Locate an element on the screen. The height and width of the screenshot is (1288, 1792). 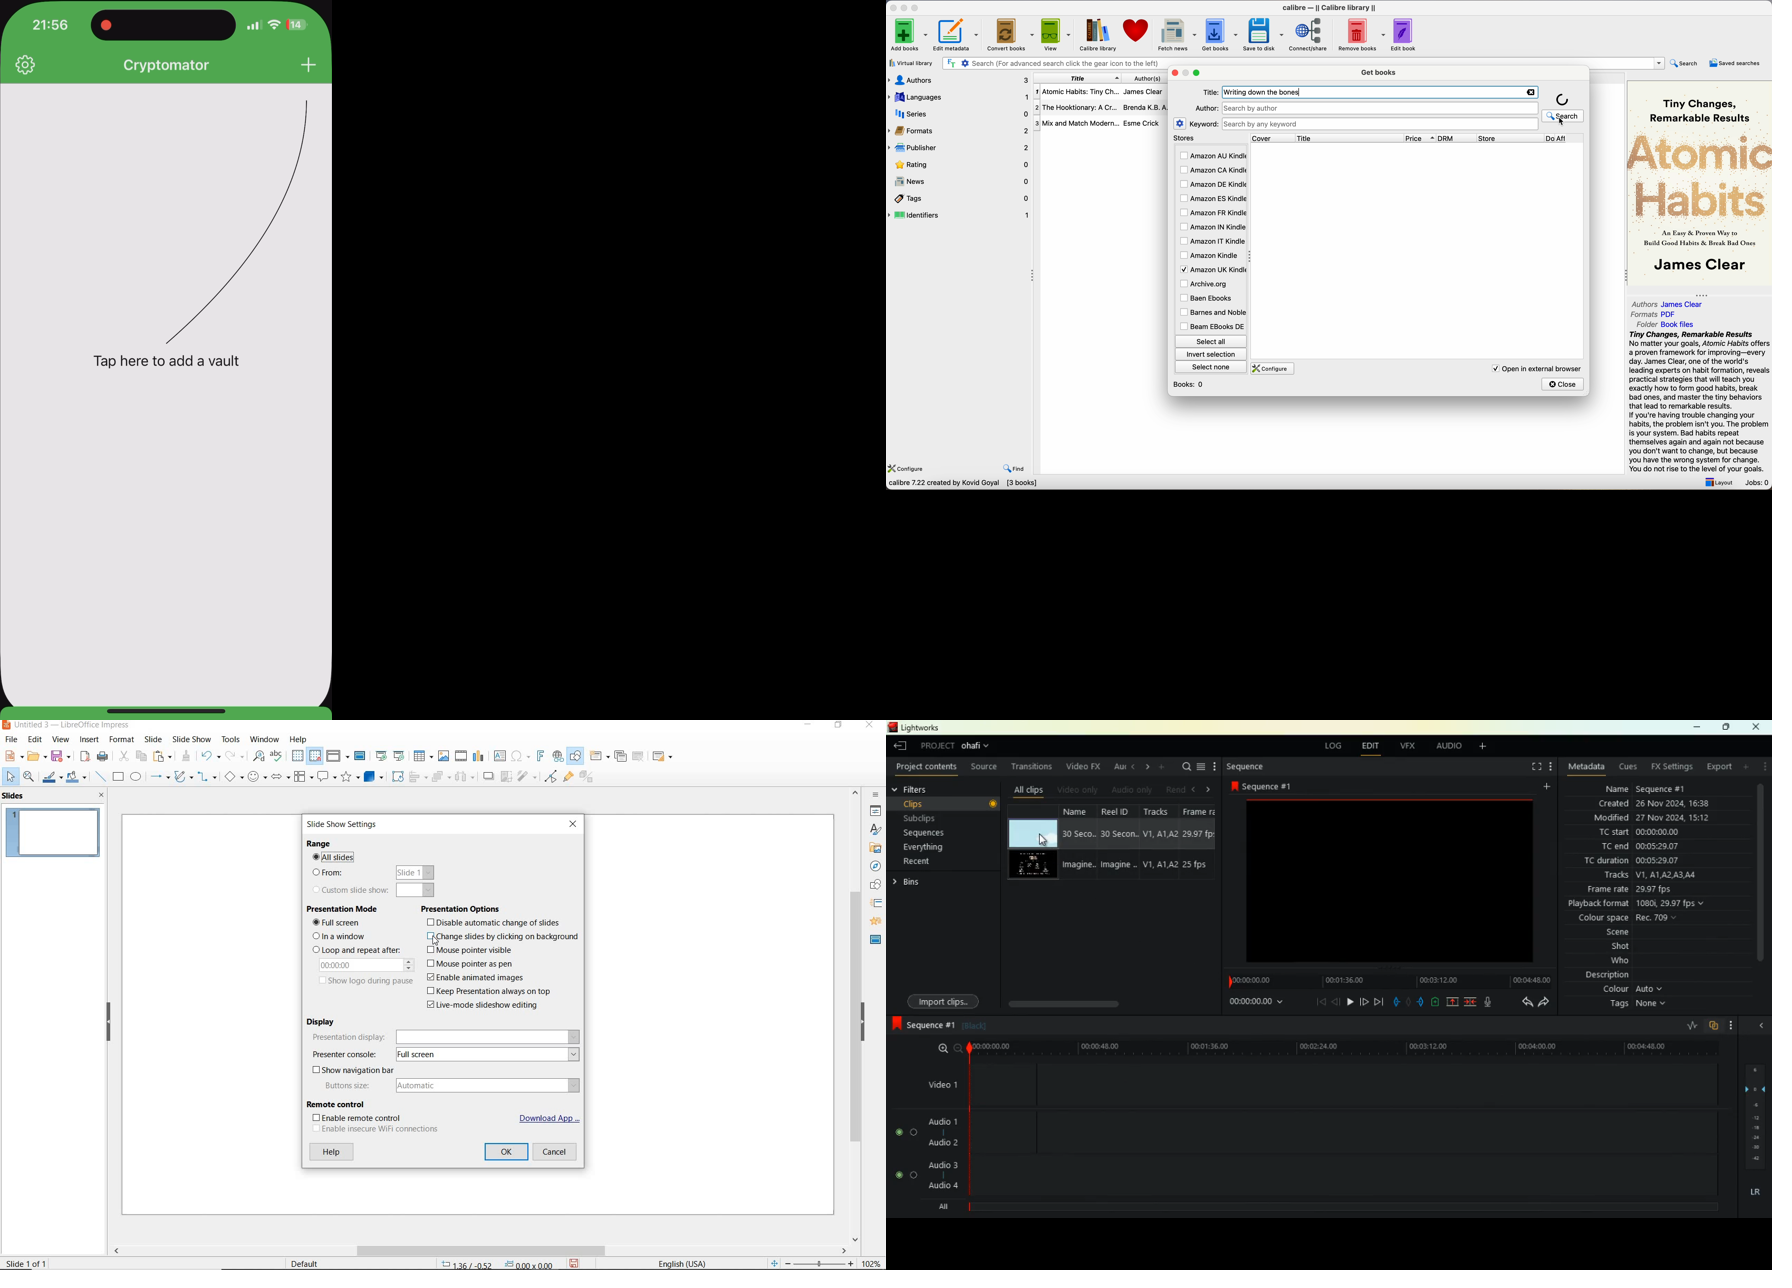
BASIC SHAPES is located at coordinates (233, 777).